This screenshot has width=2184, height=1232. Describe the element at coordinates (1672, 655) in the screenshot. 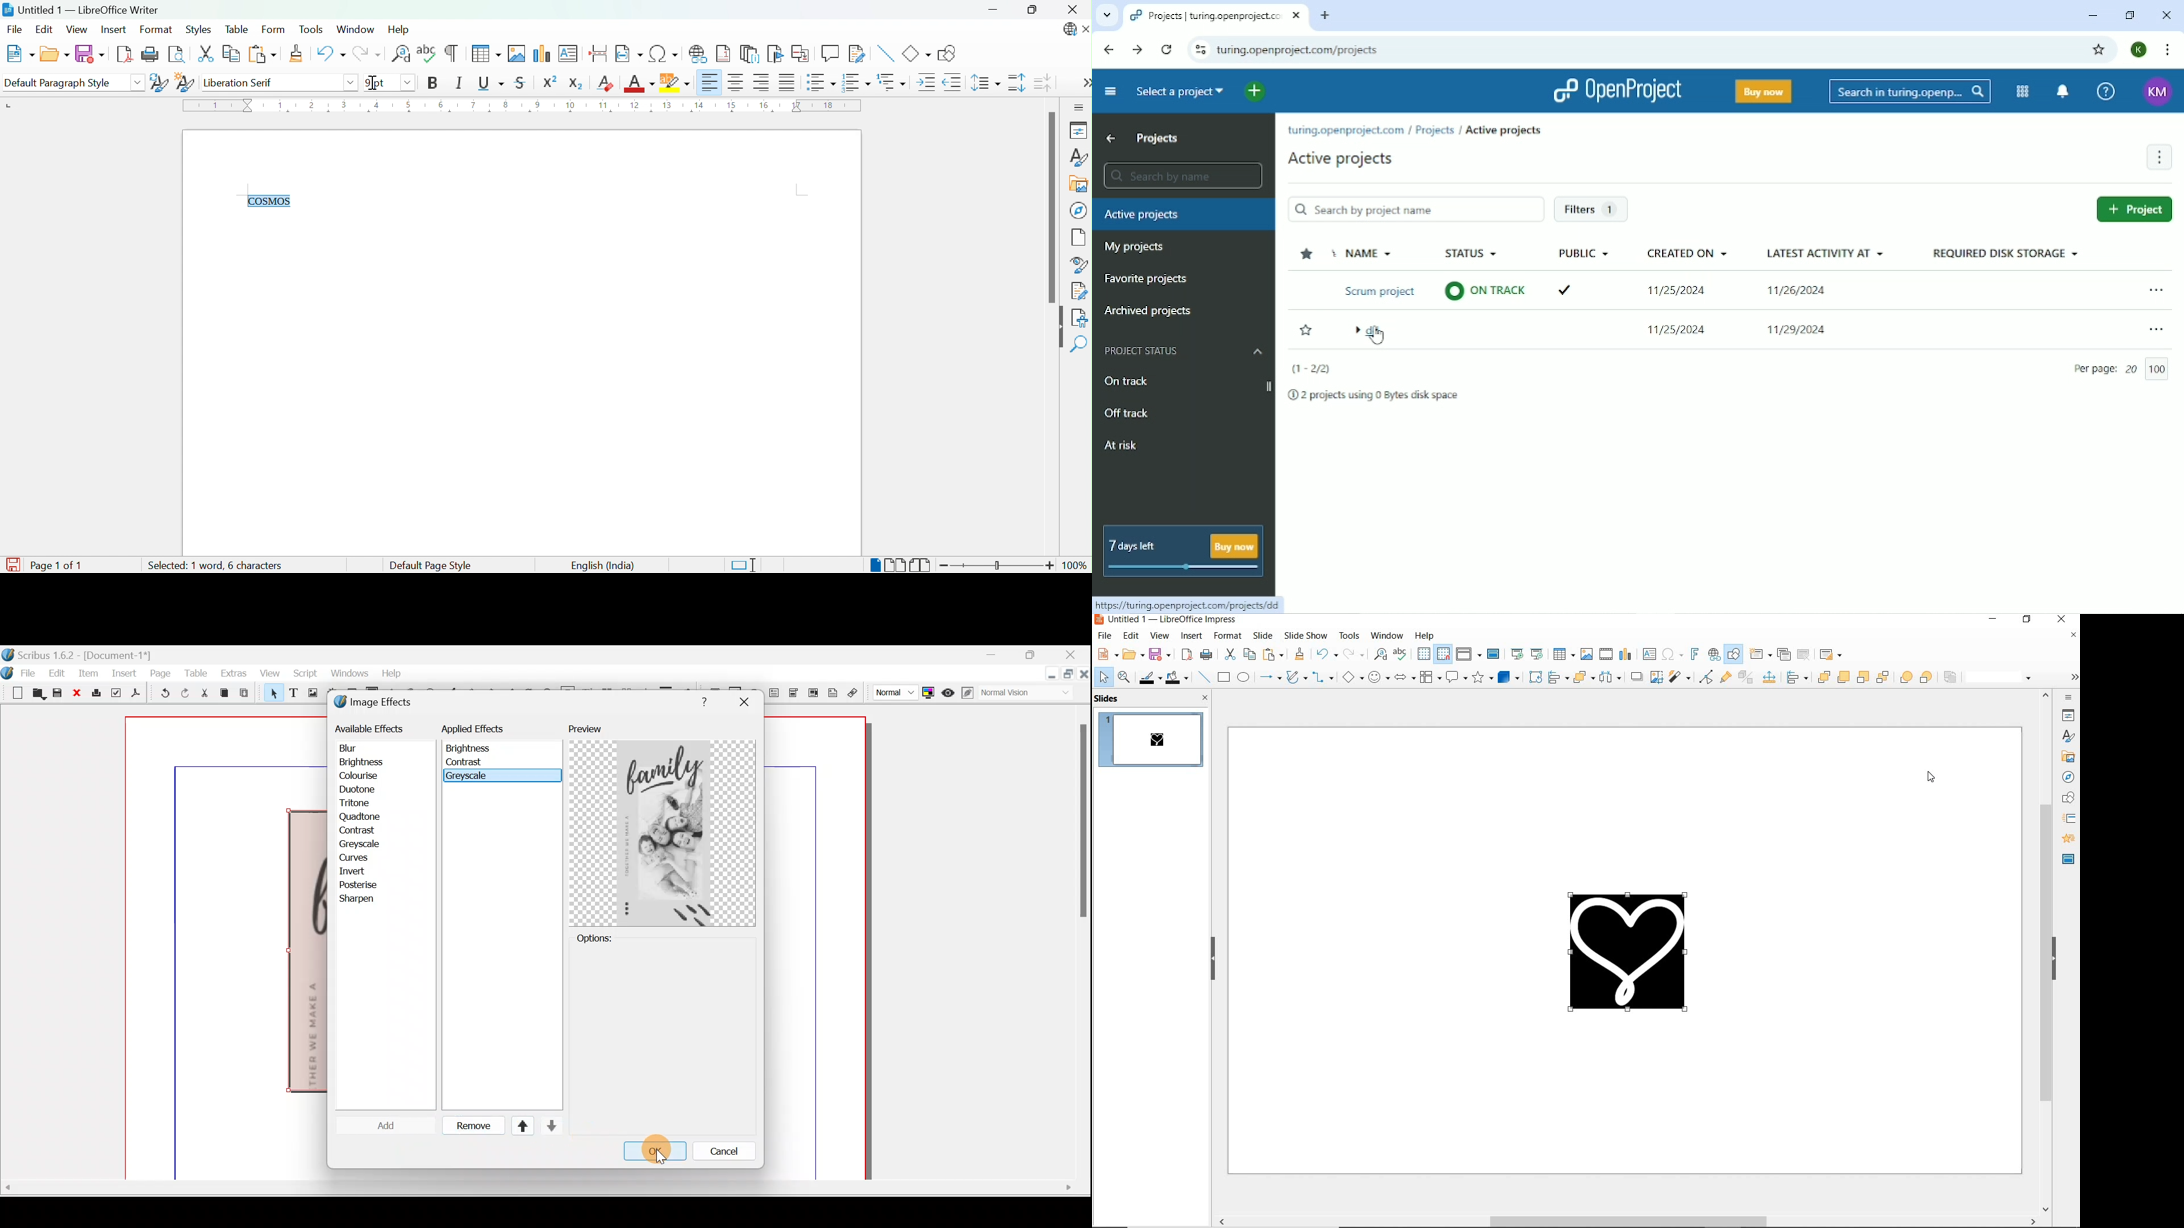

I see `insert special character` at that location.